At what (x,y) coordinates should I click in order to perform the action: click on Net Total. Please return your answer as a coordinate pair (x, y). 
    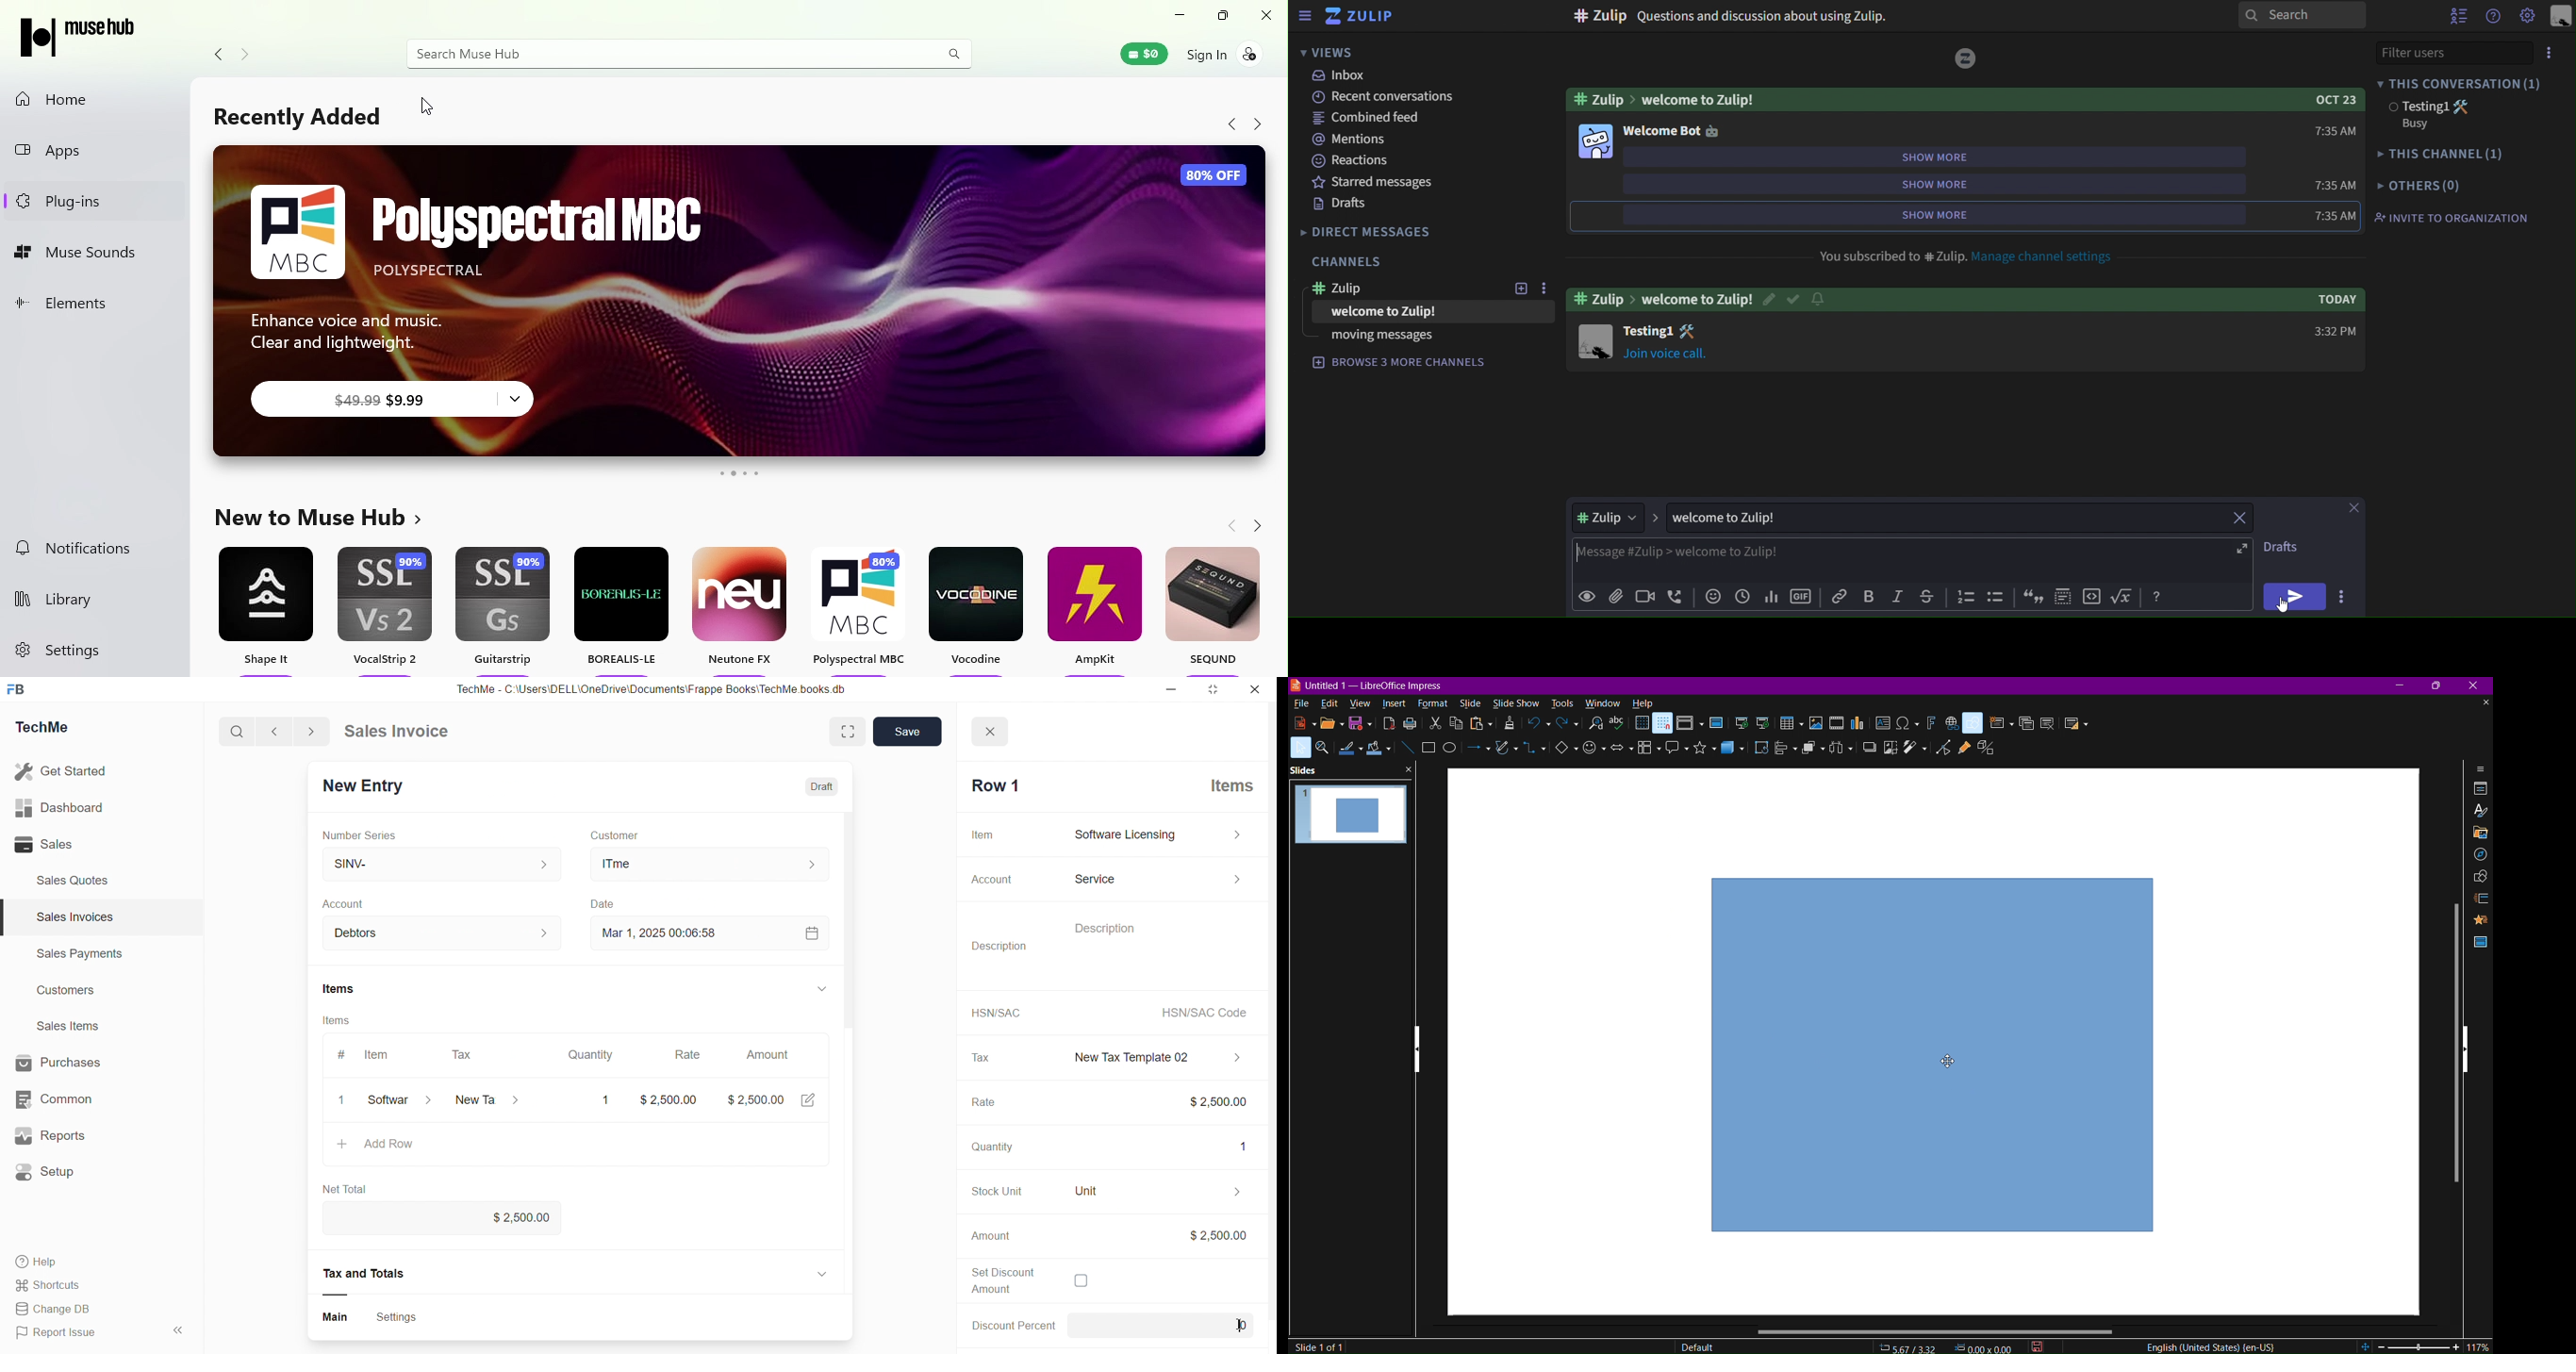
    Looking at the image, I should click on (349, 1189).